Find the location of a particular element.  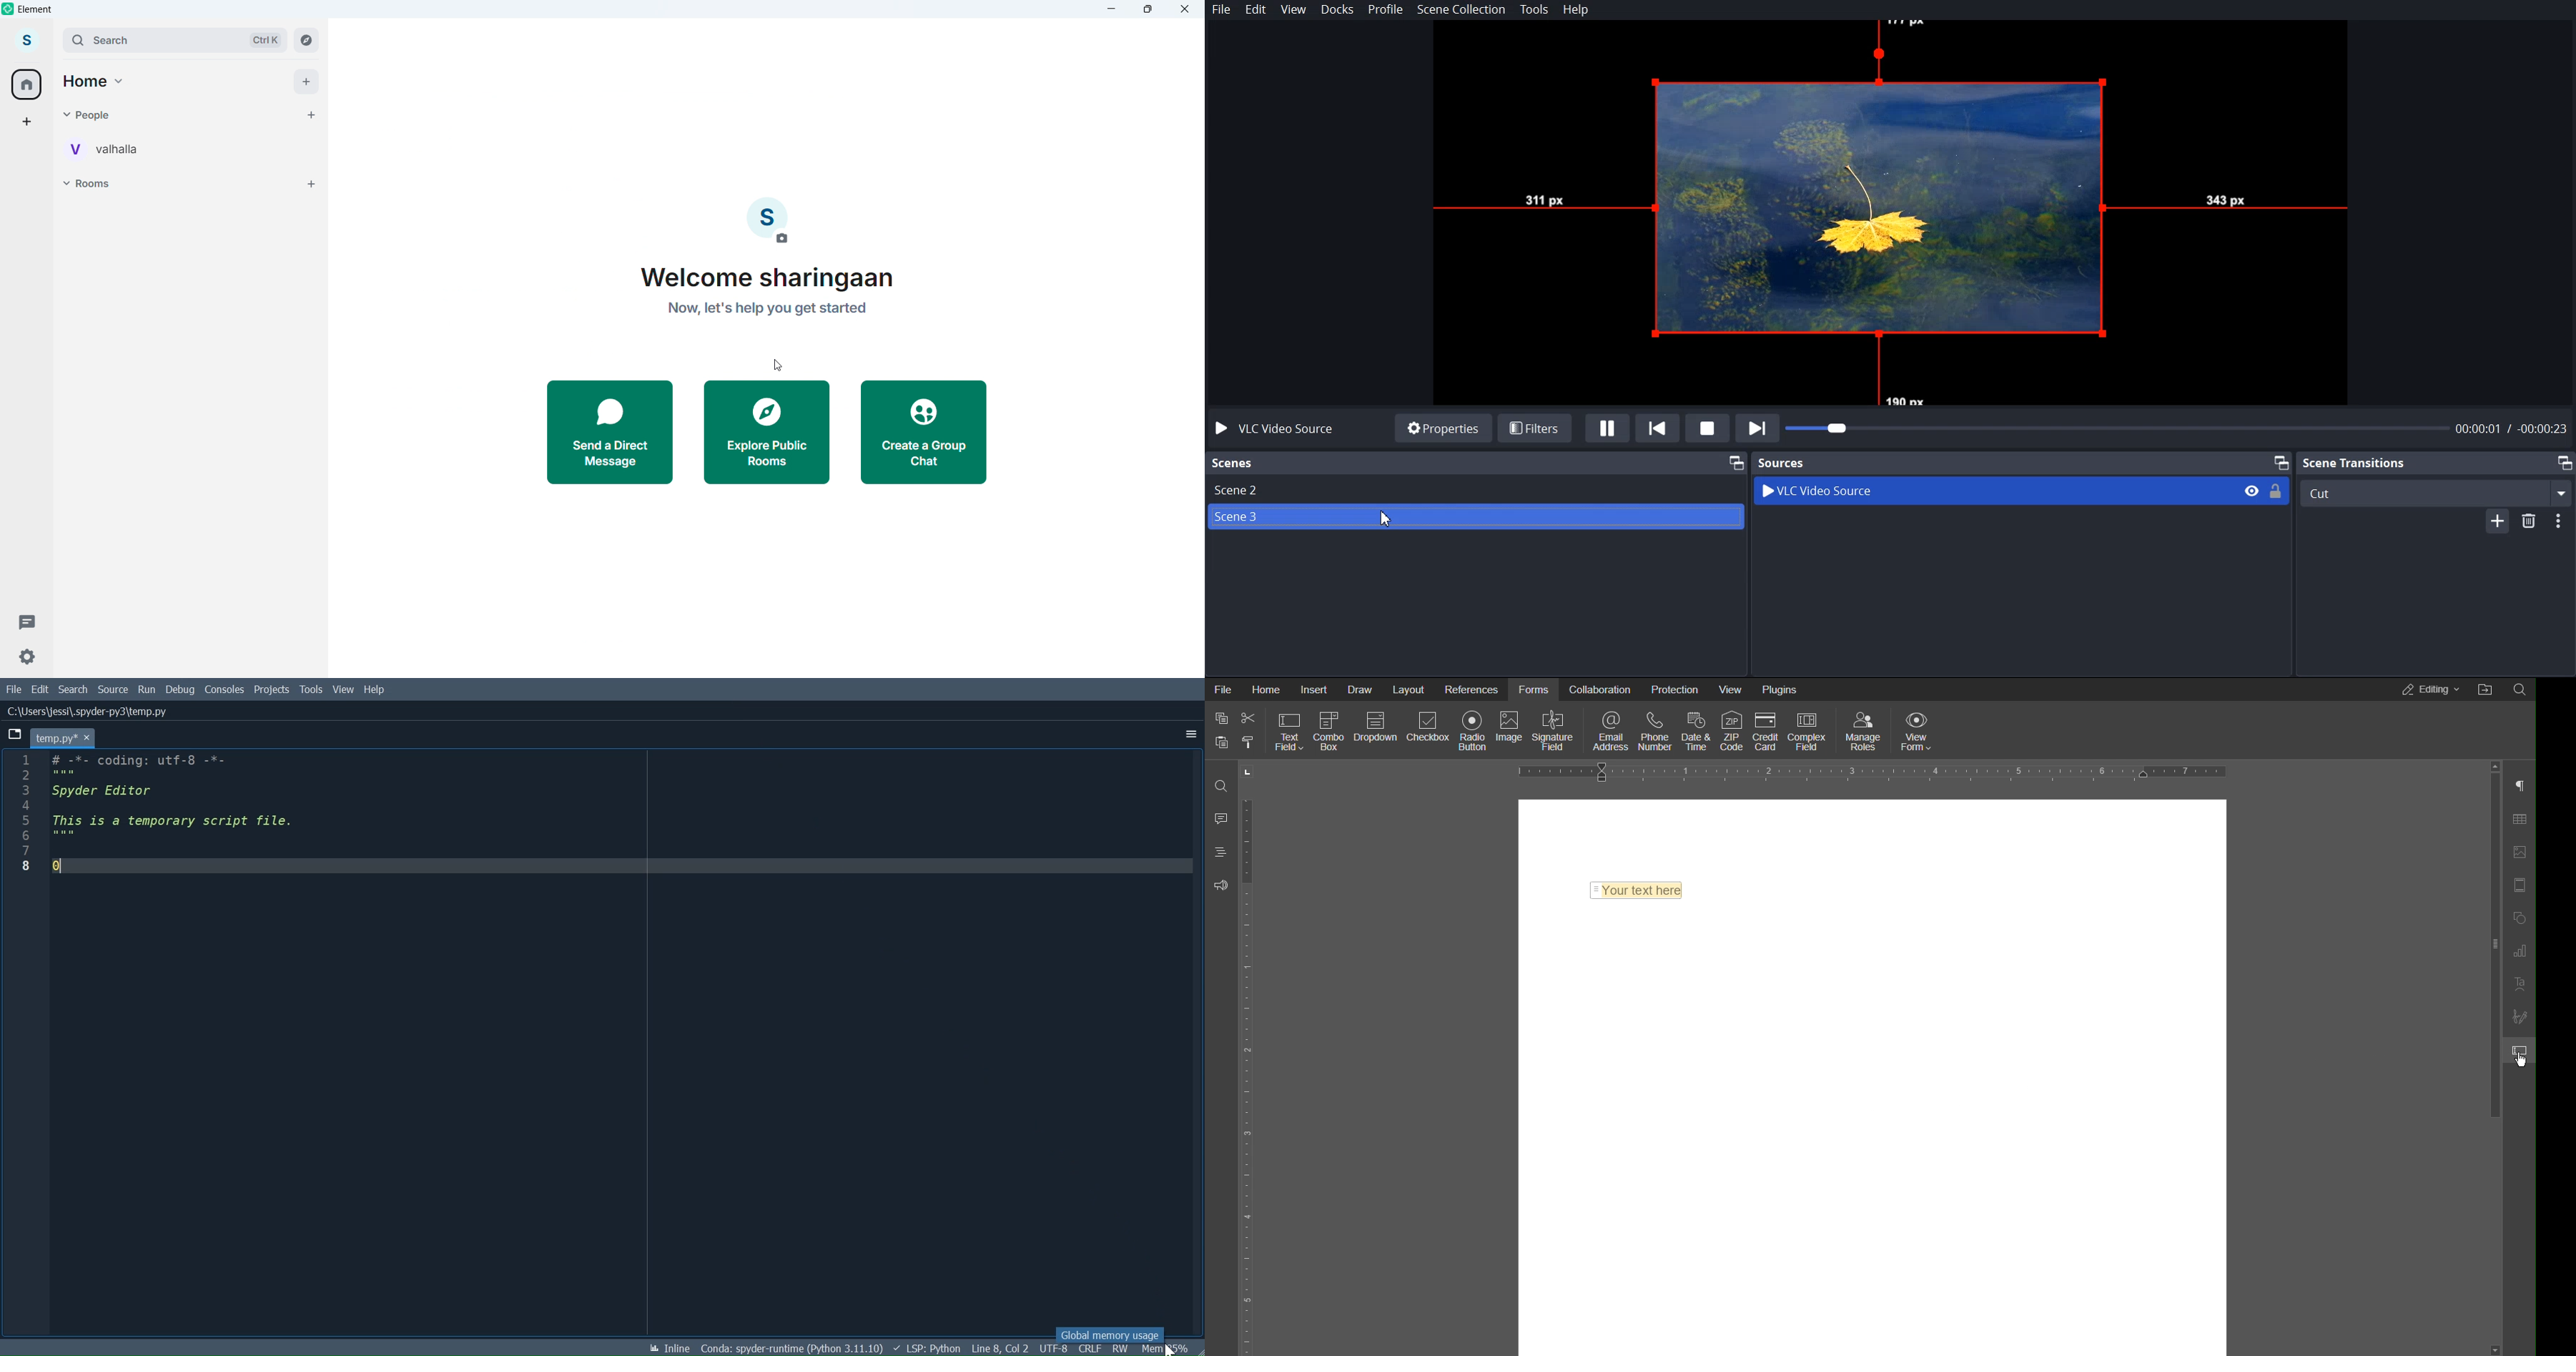

# -*- coding: utf-8 -*-

Spyder Editor

This is a temporary script file.
[</E is located at coordinates (621, 818).